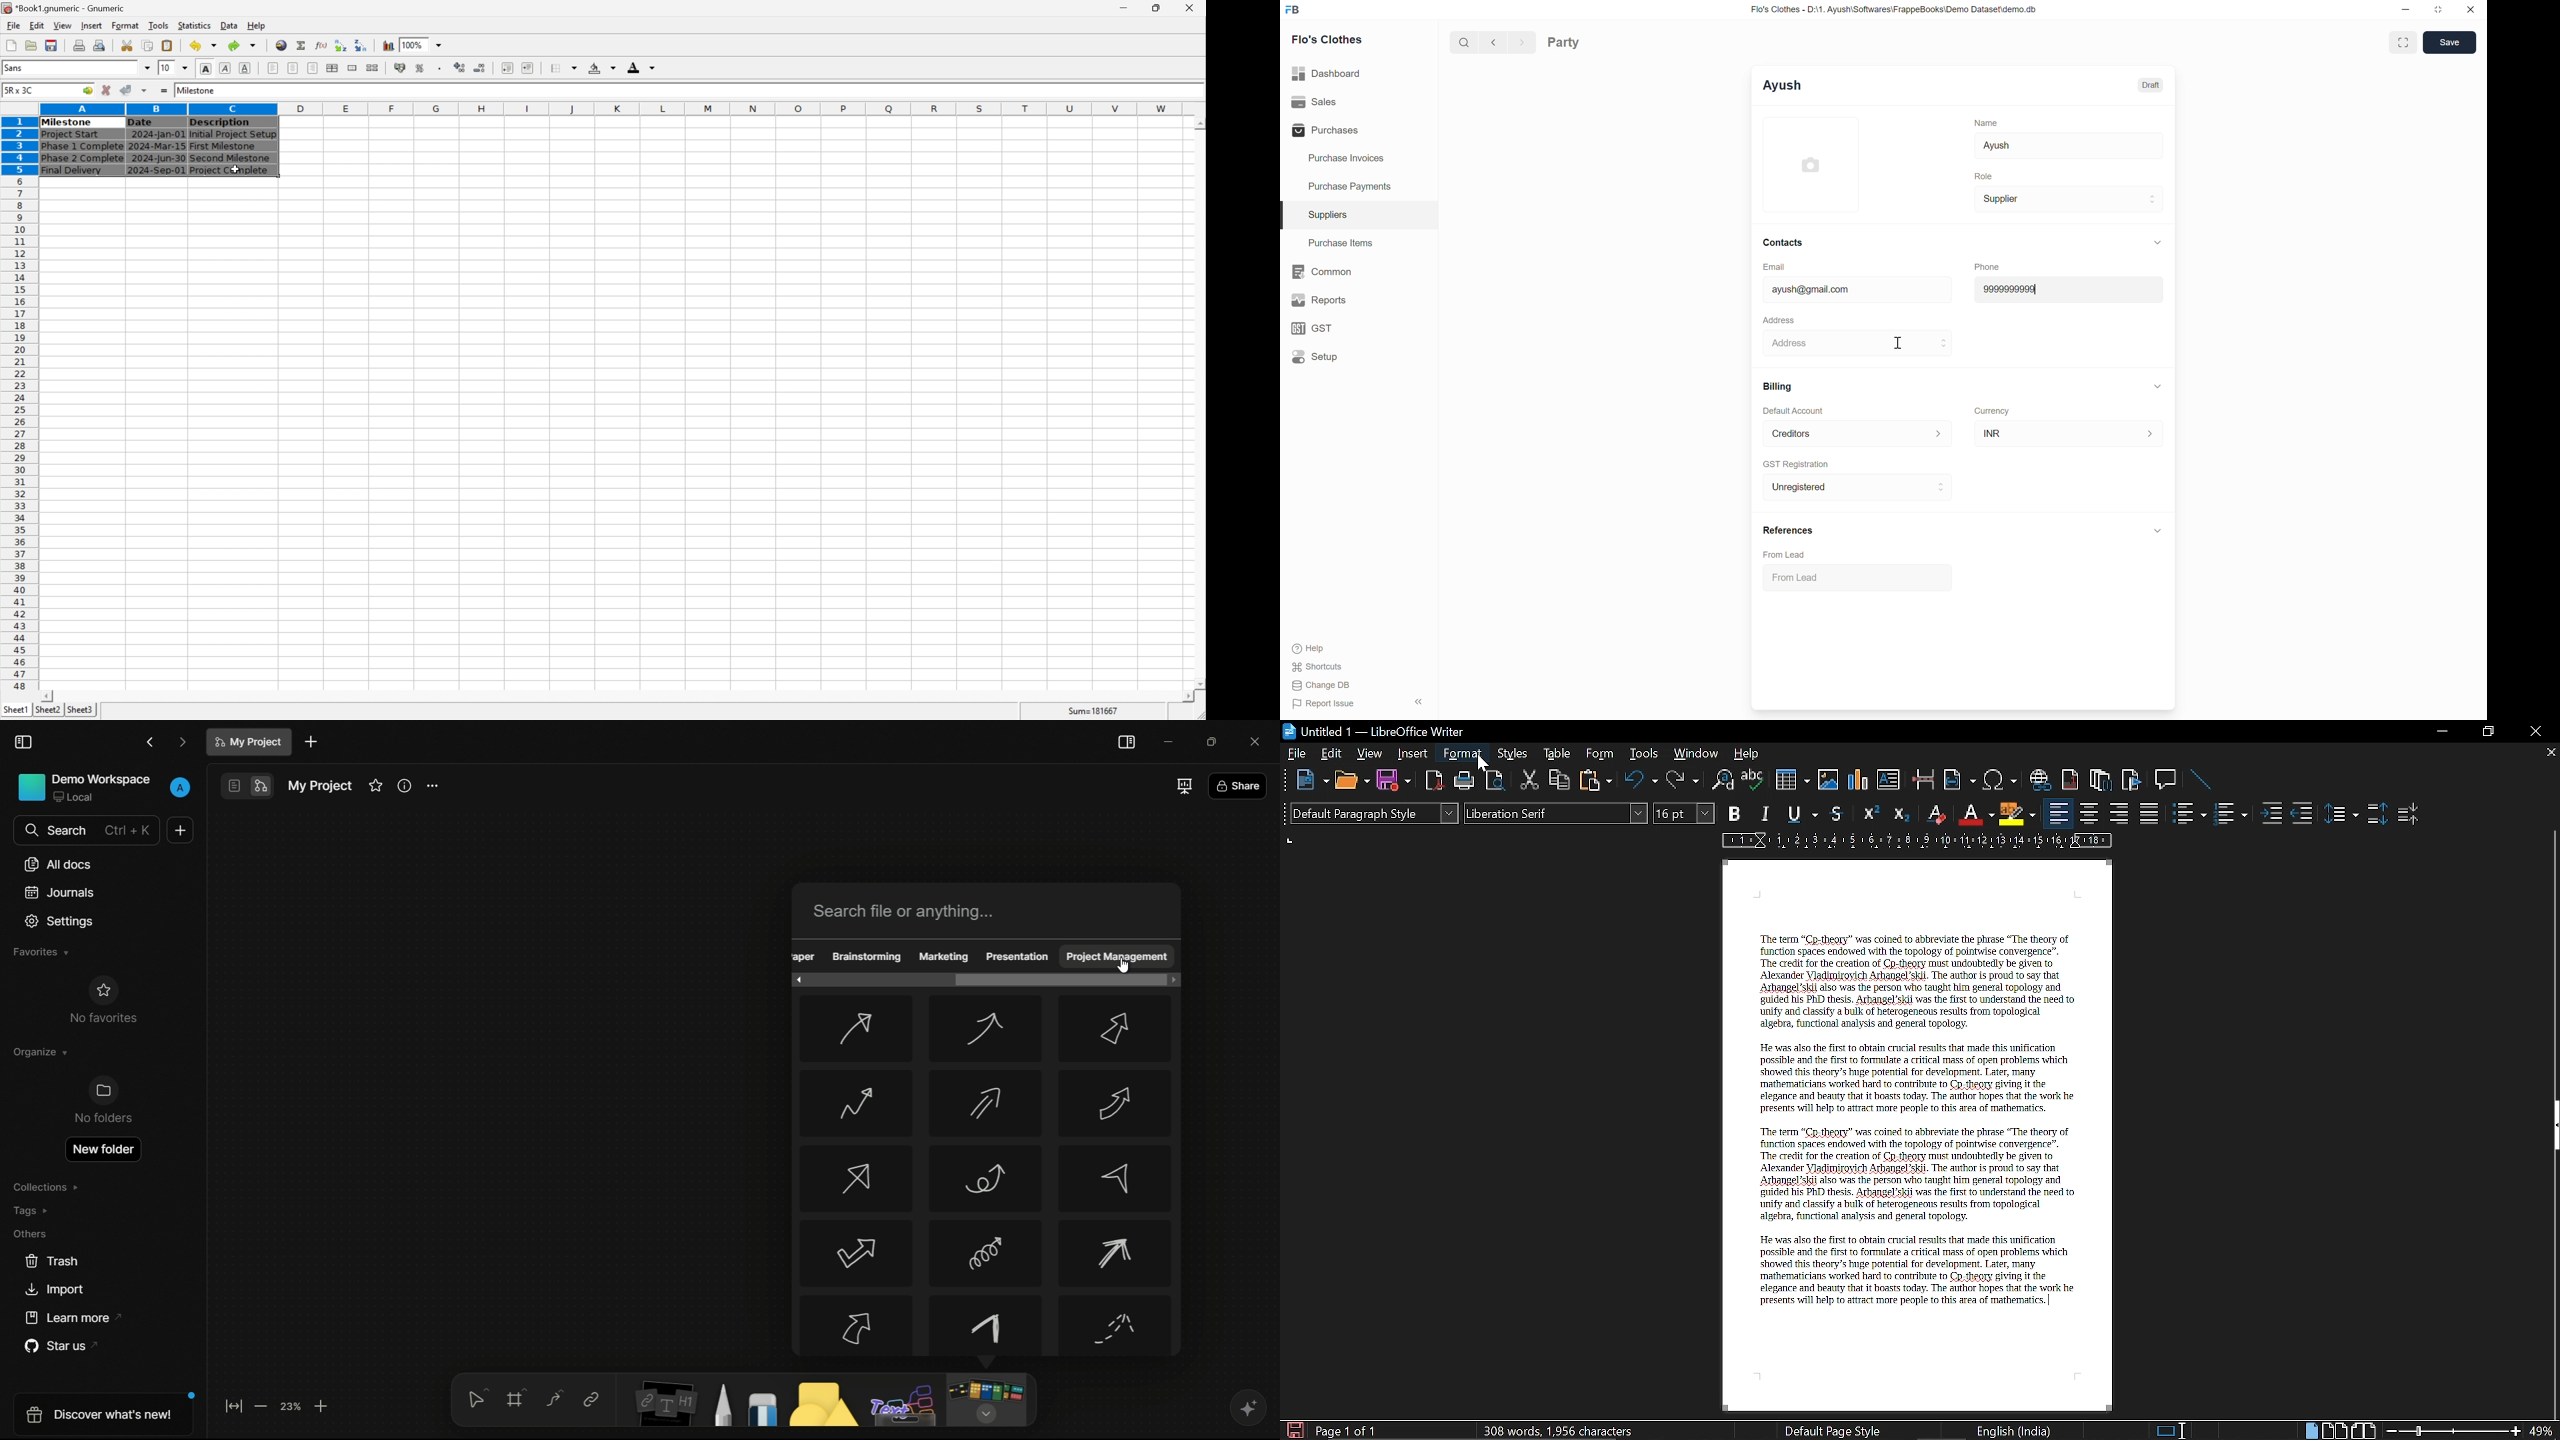 Image resolution: width=2576 pixels, height=1456 pixels. I want to click on Report Issue, so click(1325, 704).